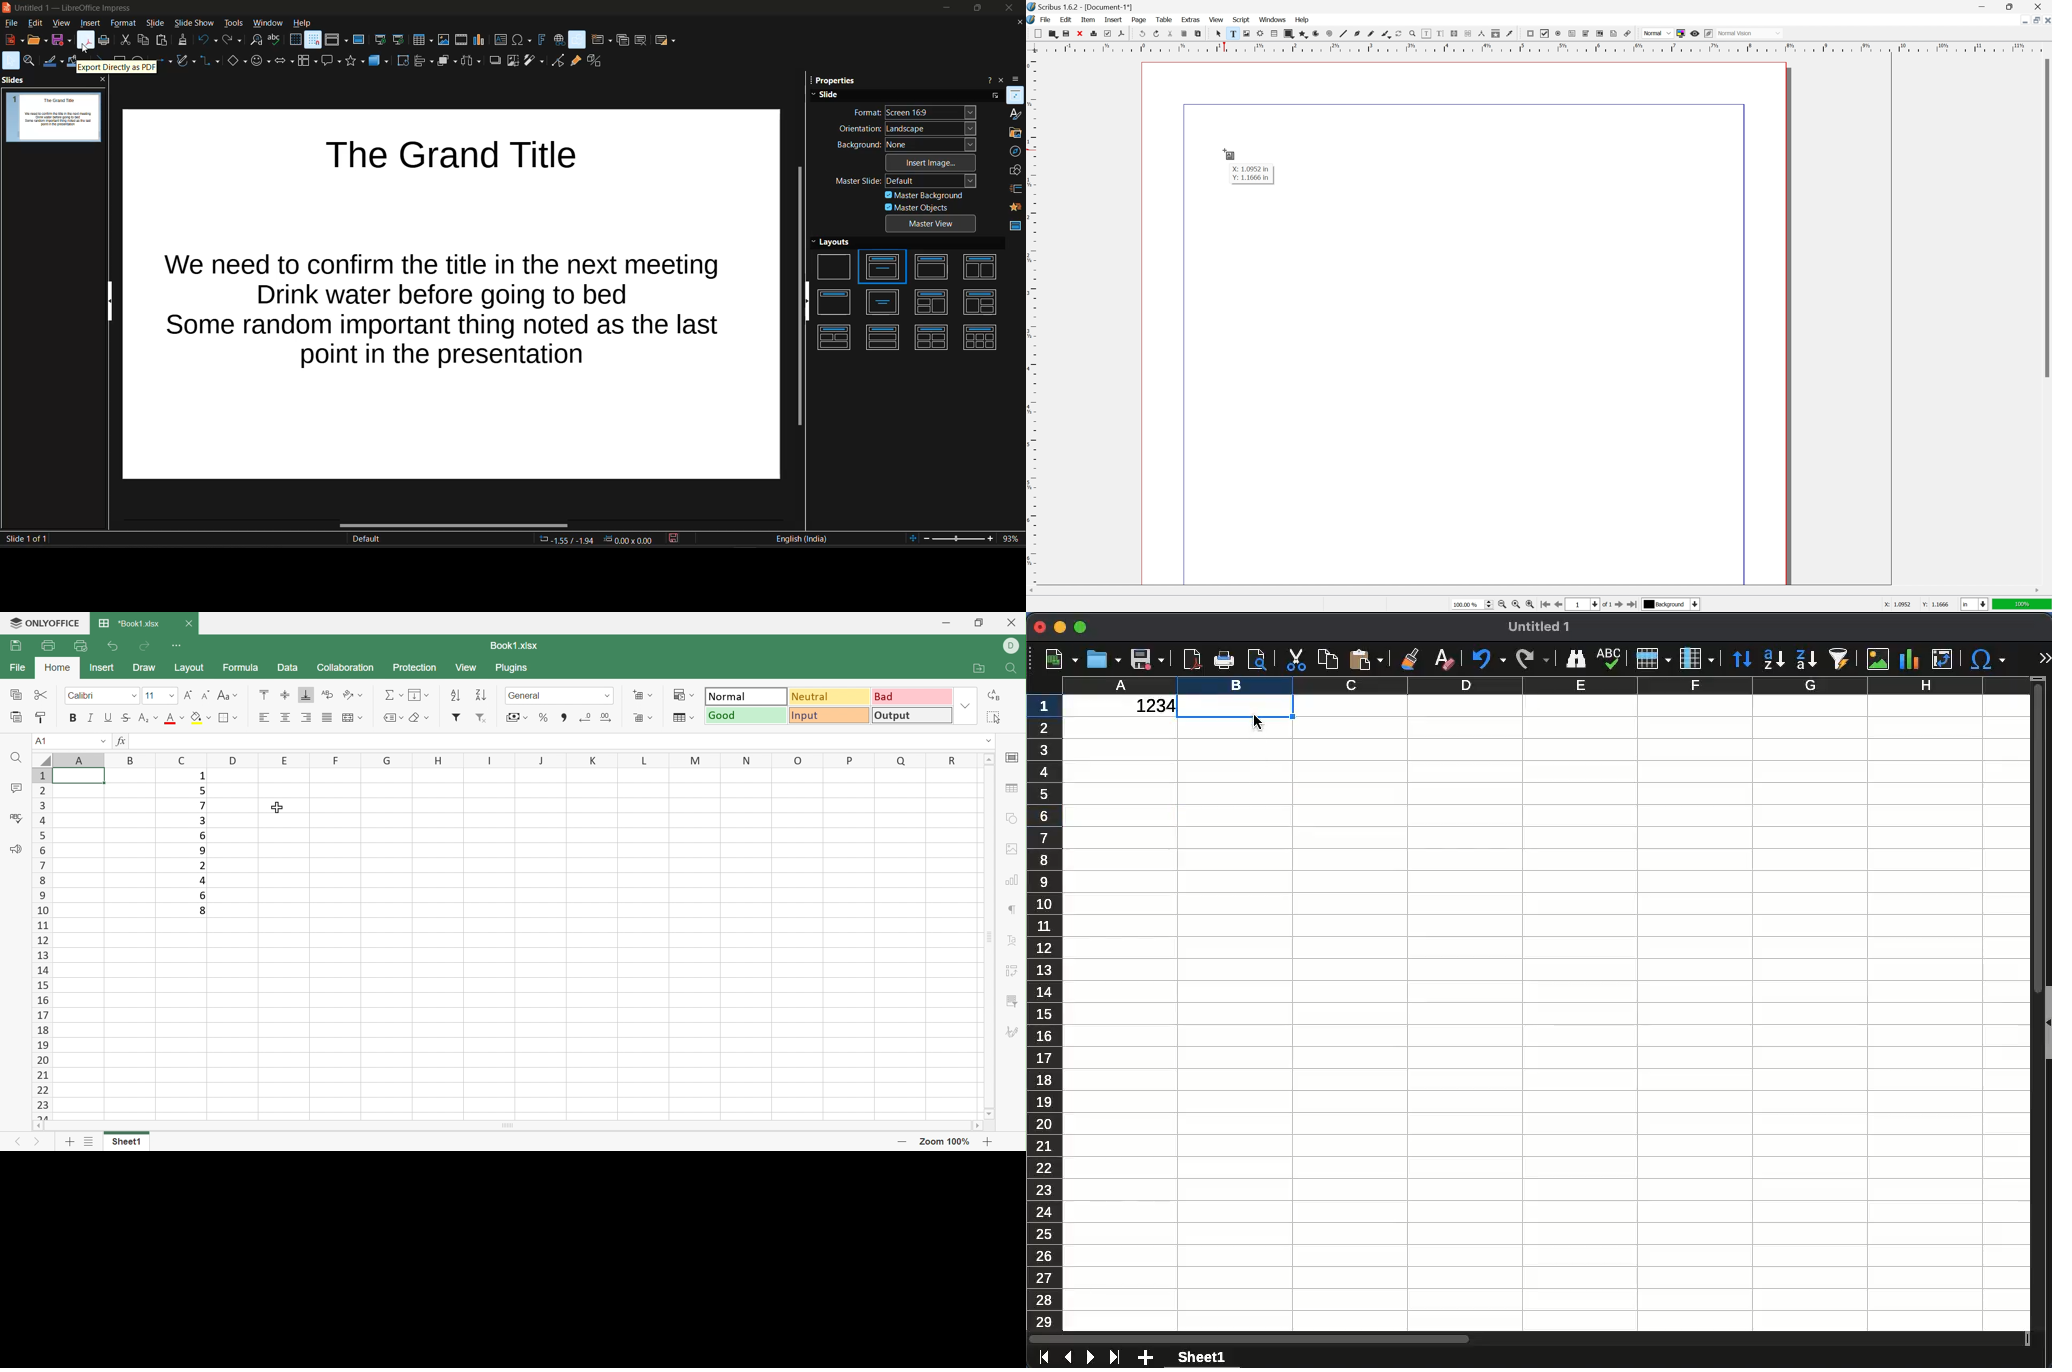 Image resolution: width=2072 pixels, height=1372 pixels. I want to click on Cut, so click(43, 694).